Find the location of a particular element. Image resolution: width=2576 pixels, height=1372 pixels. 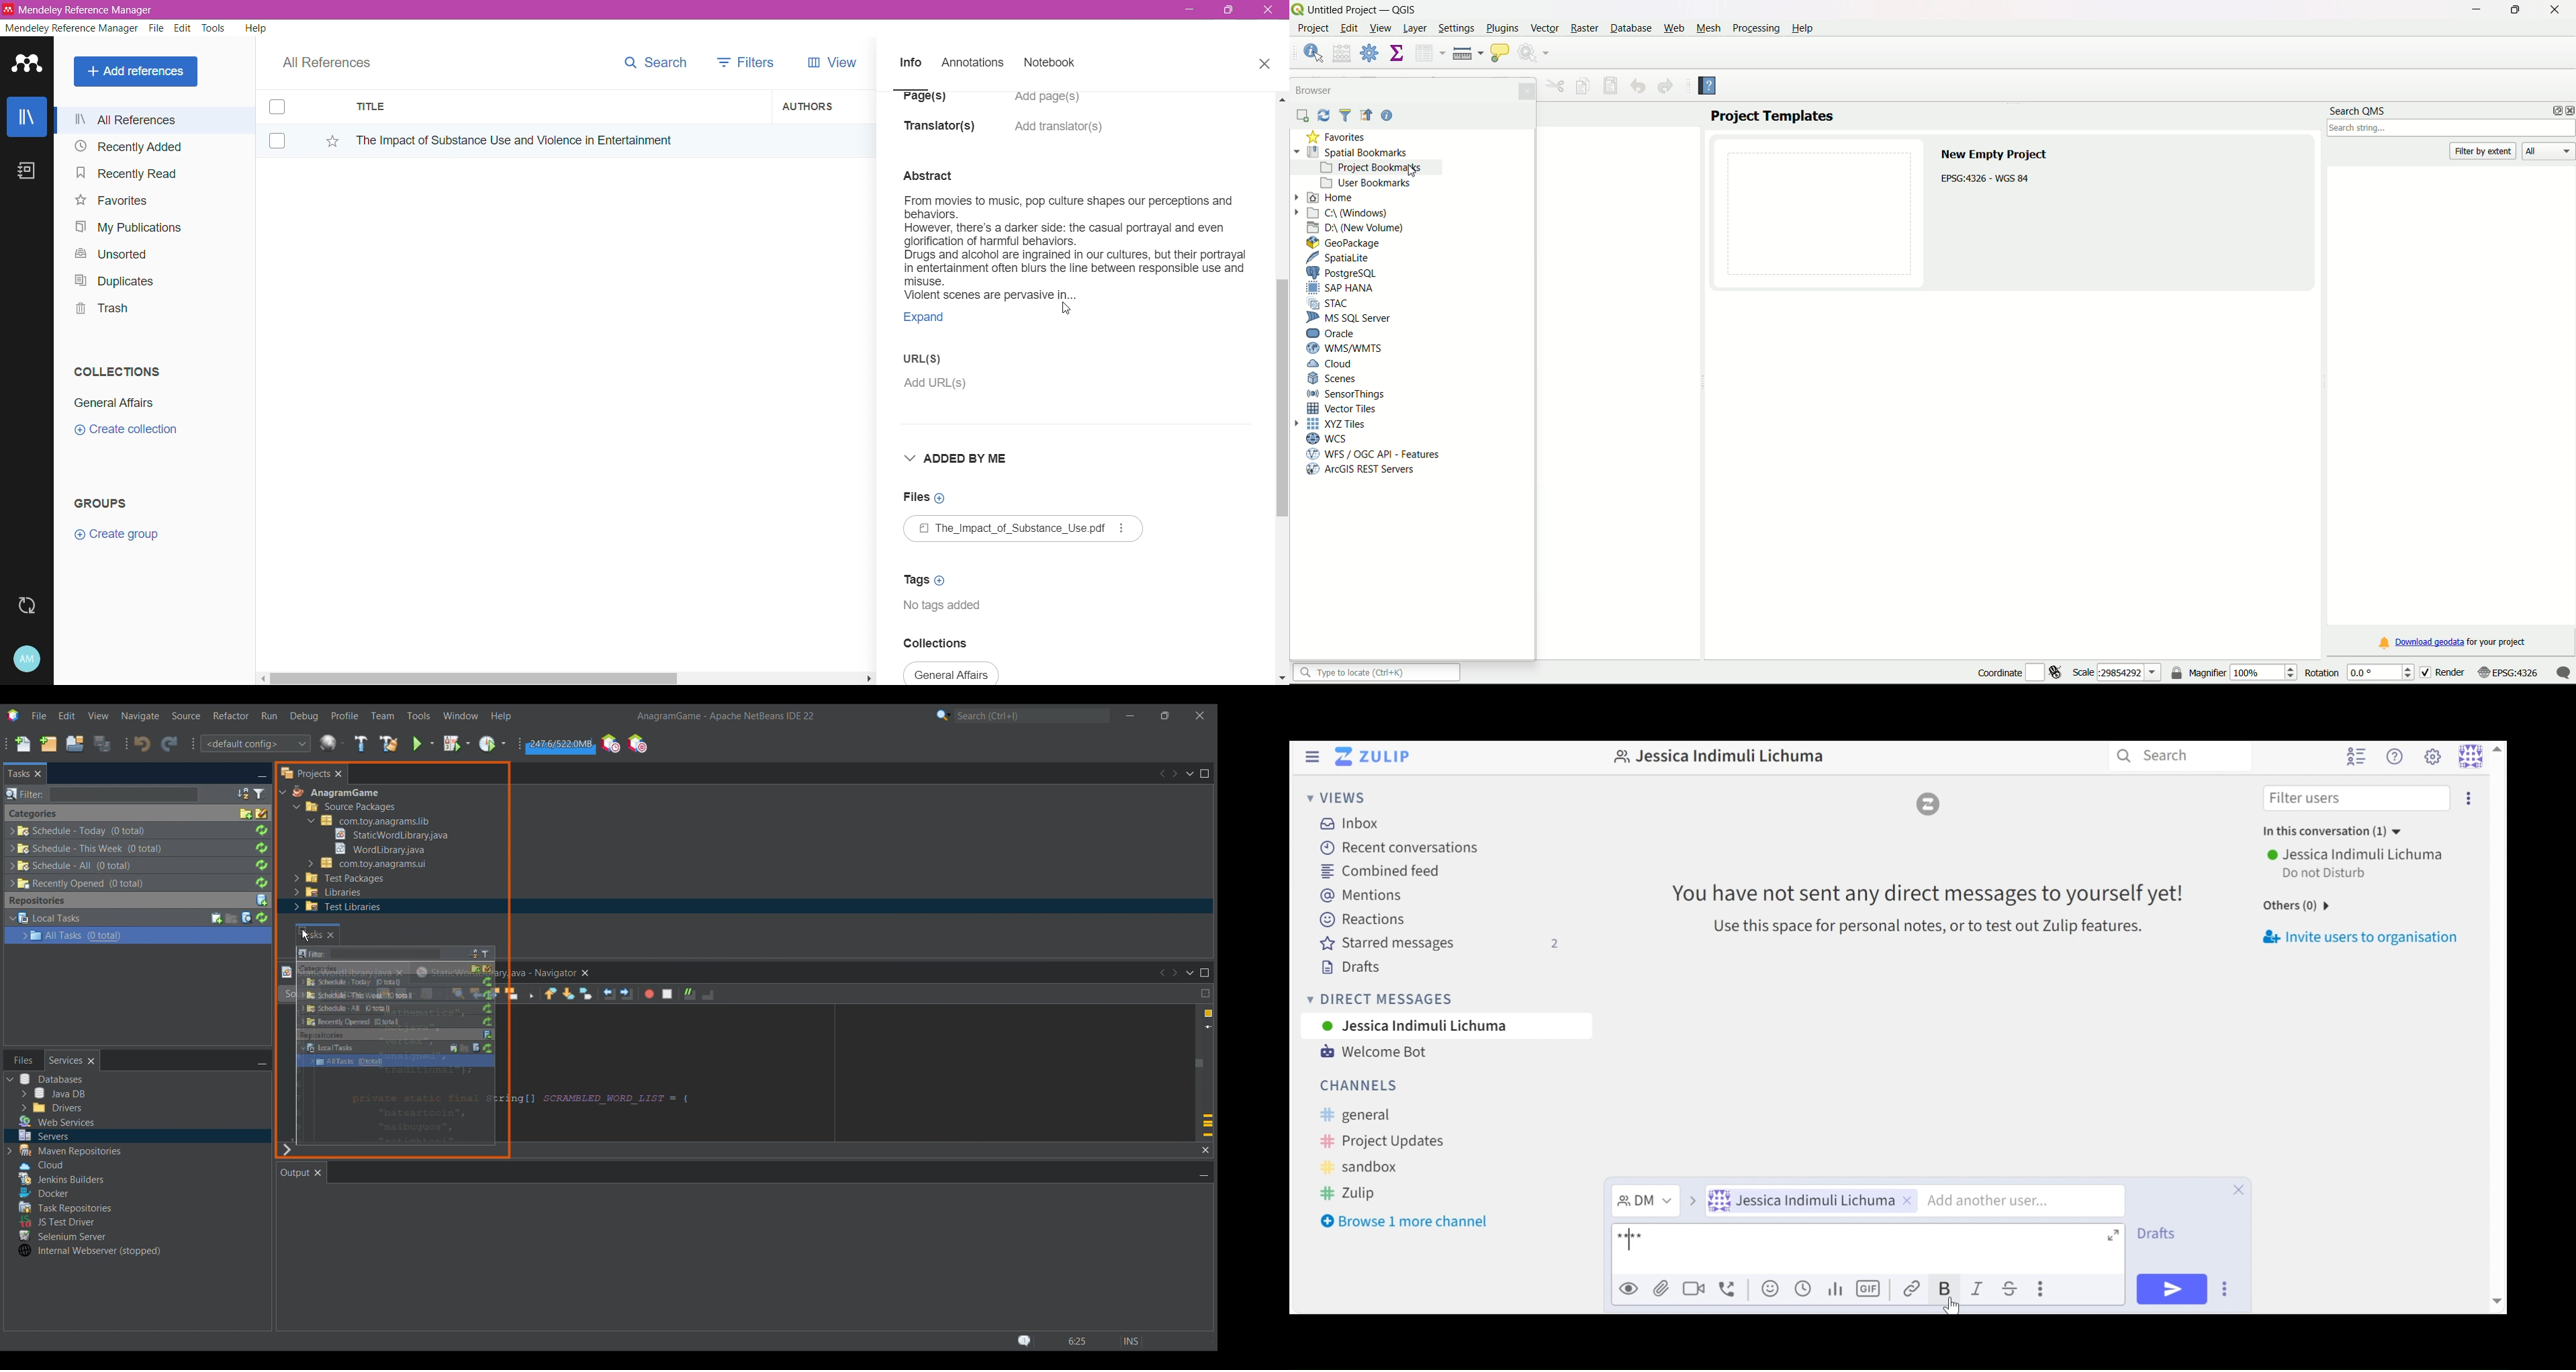

Available File is located at coordinates (1023, 535).